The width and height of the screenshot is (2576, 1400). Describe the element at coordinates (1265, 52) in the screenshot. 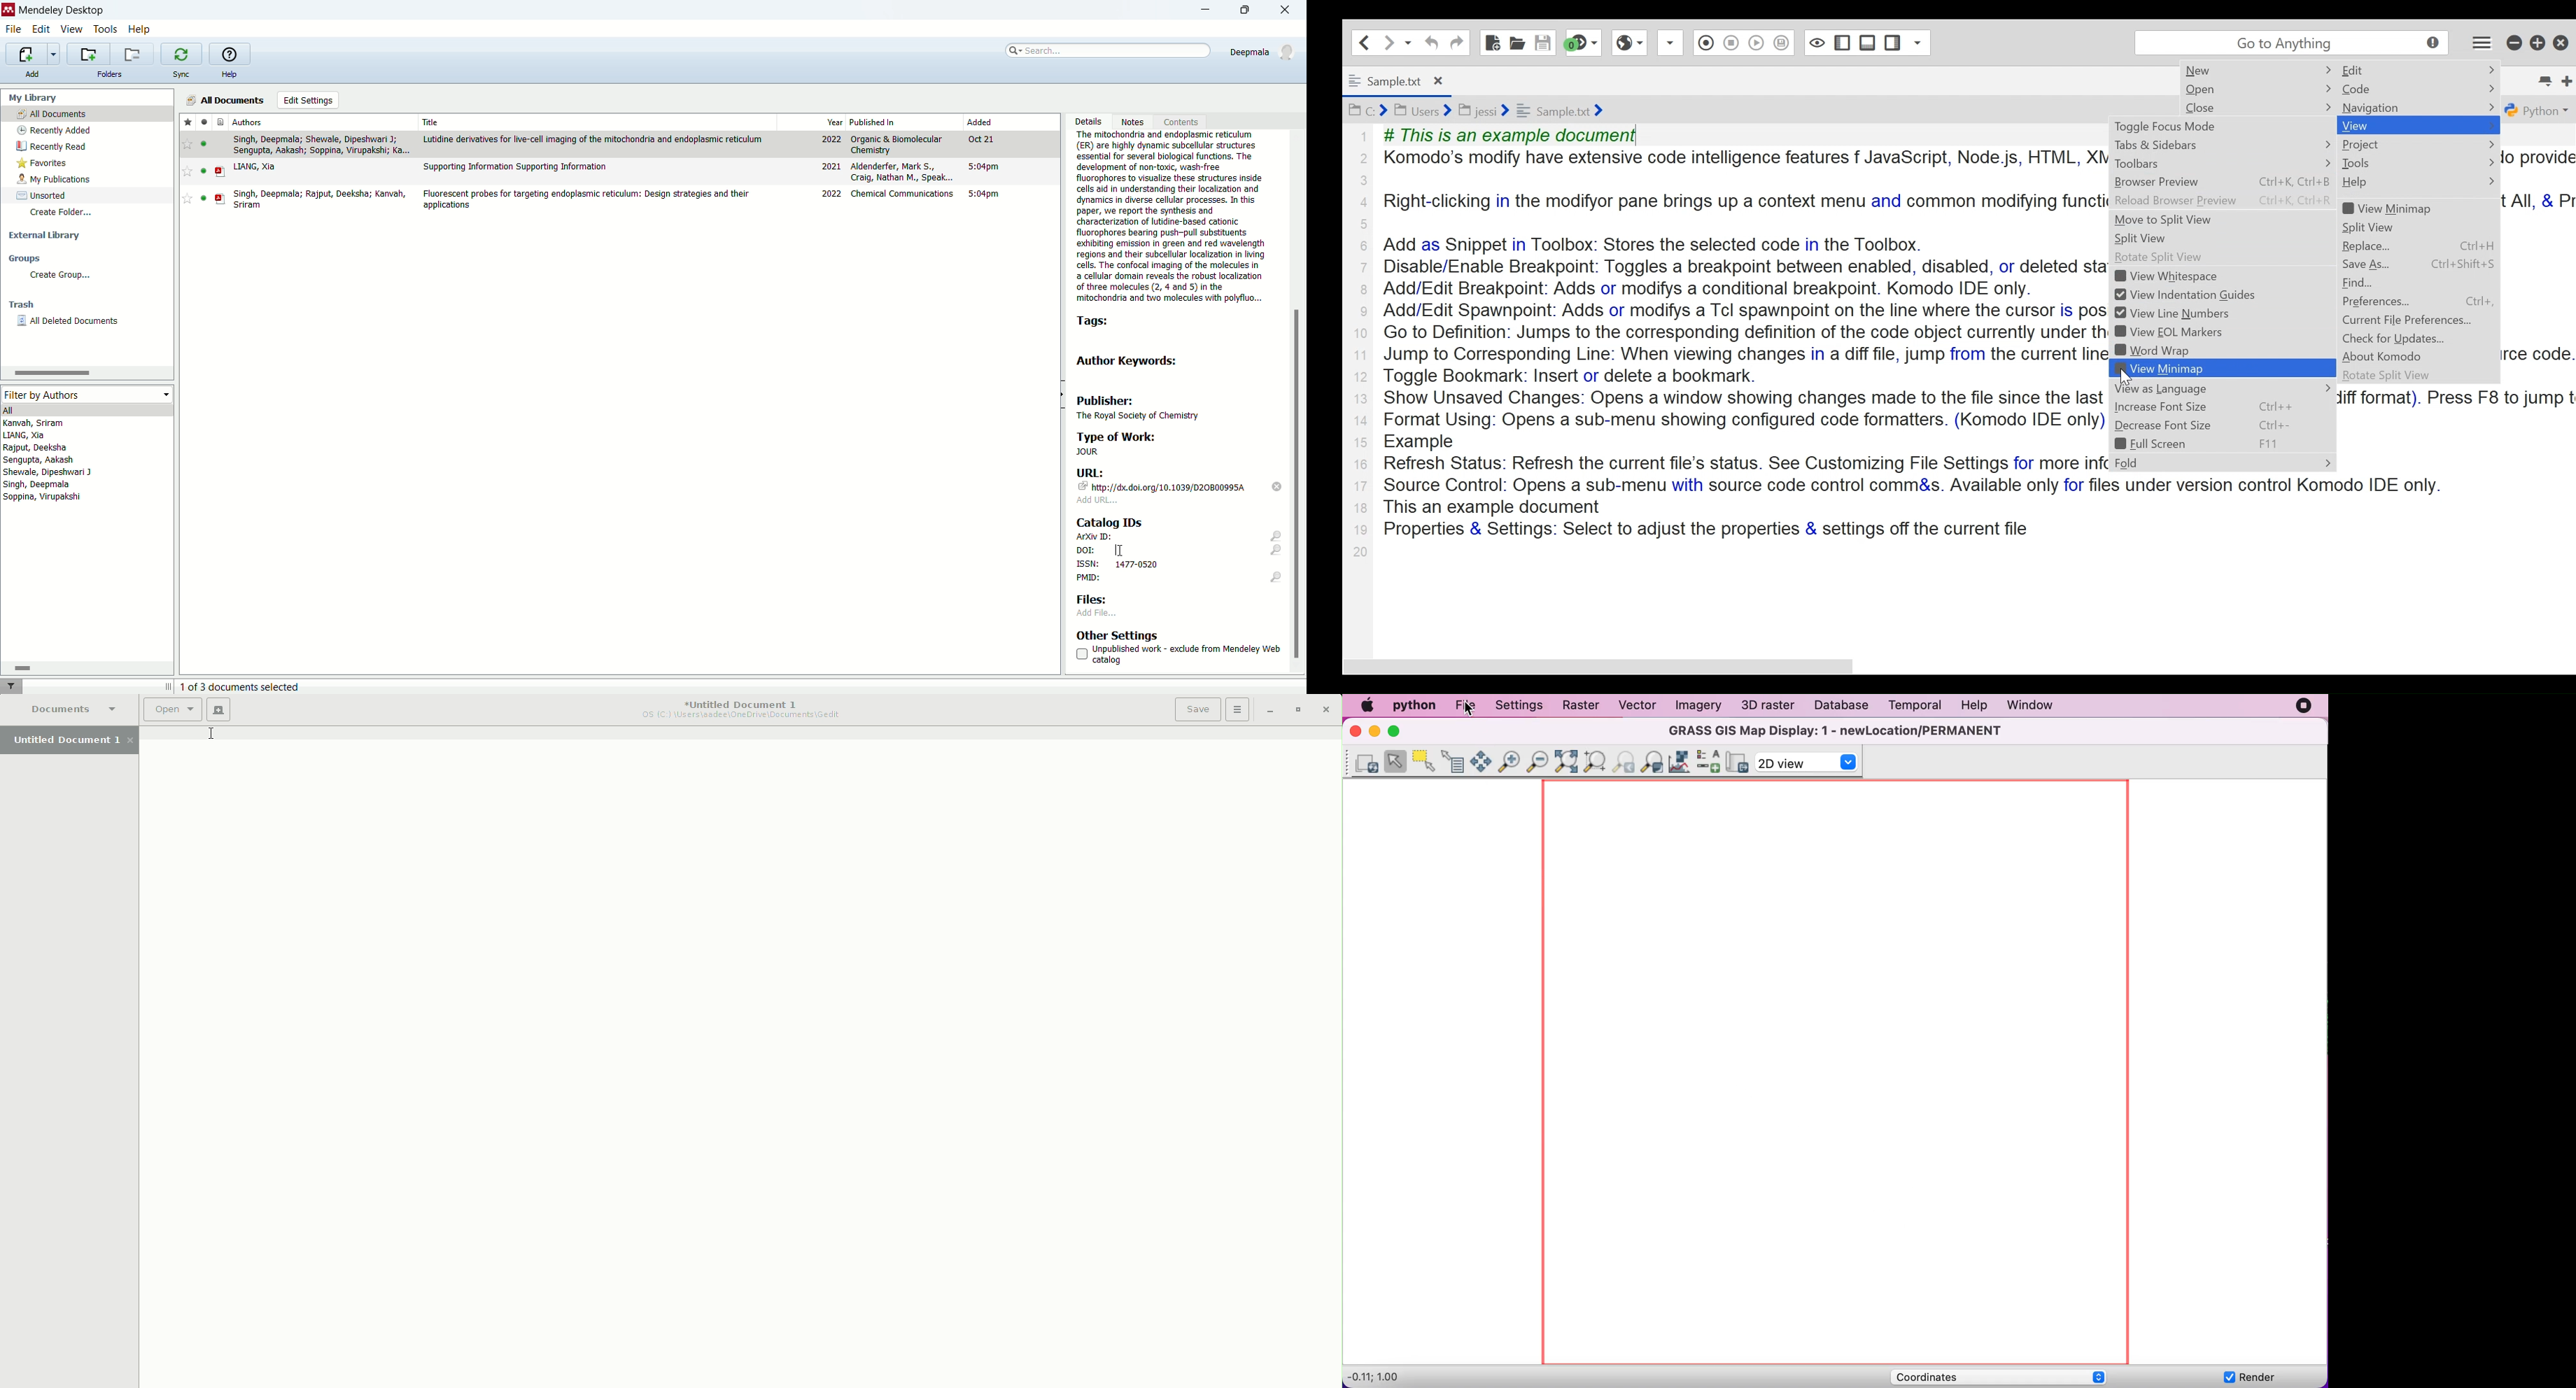

I see `deepmala` at that location.